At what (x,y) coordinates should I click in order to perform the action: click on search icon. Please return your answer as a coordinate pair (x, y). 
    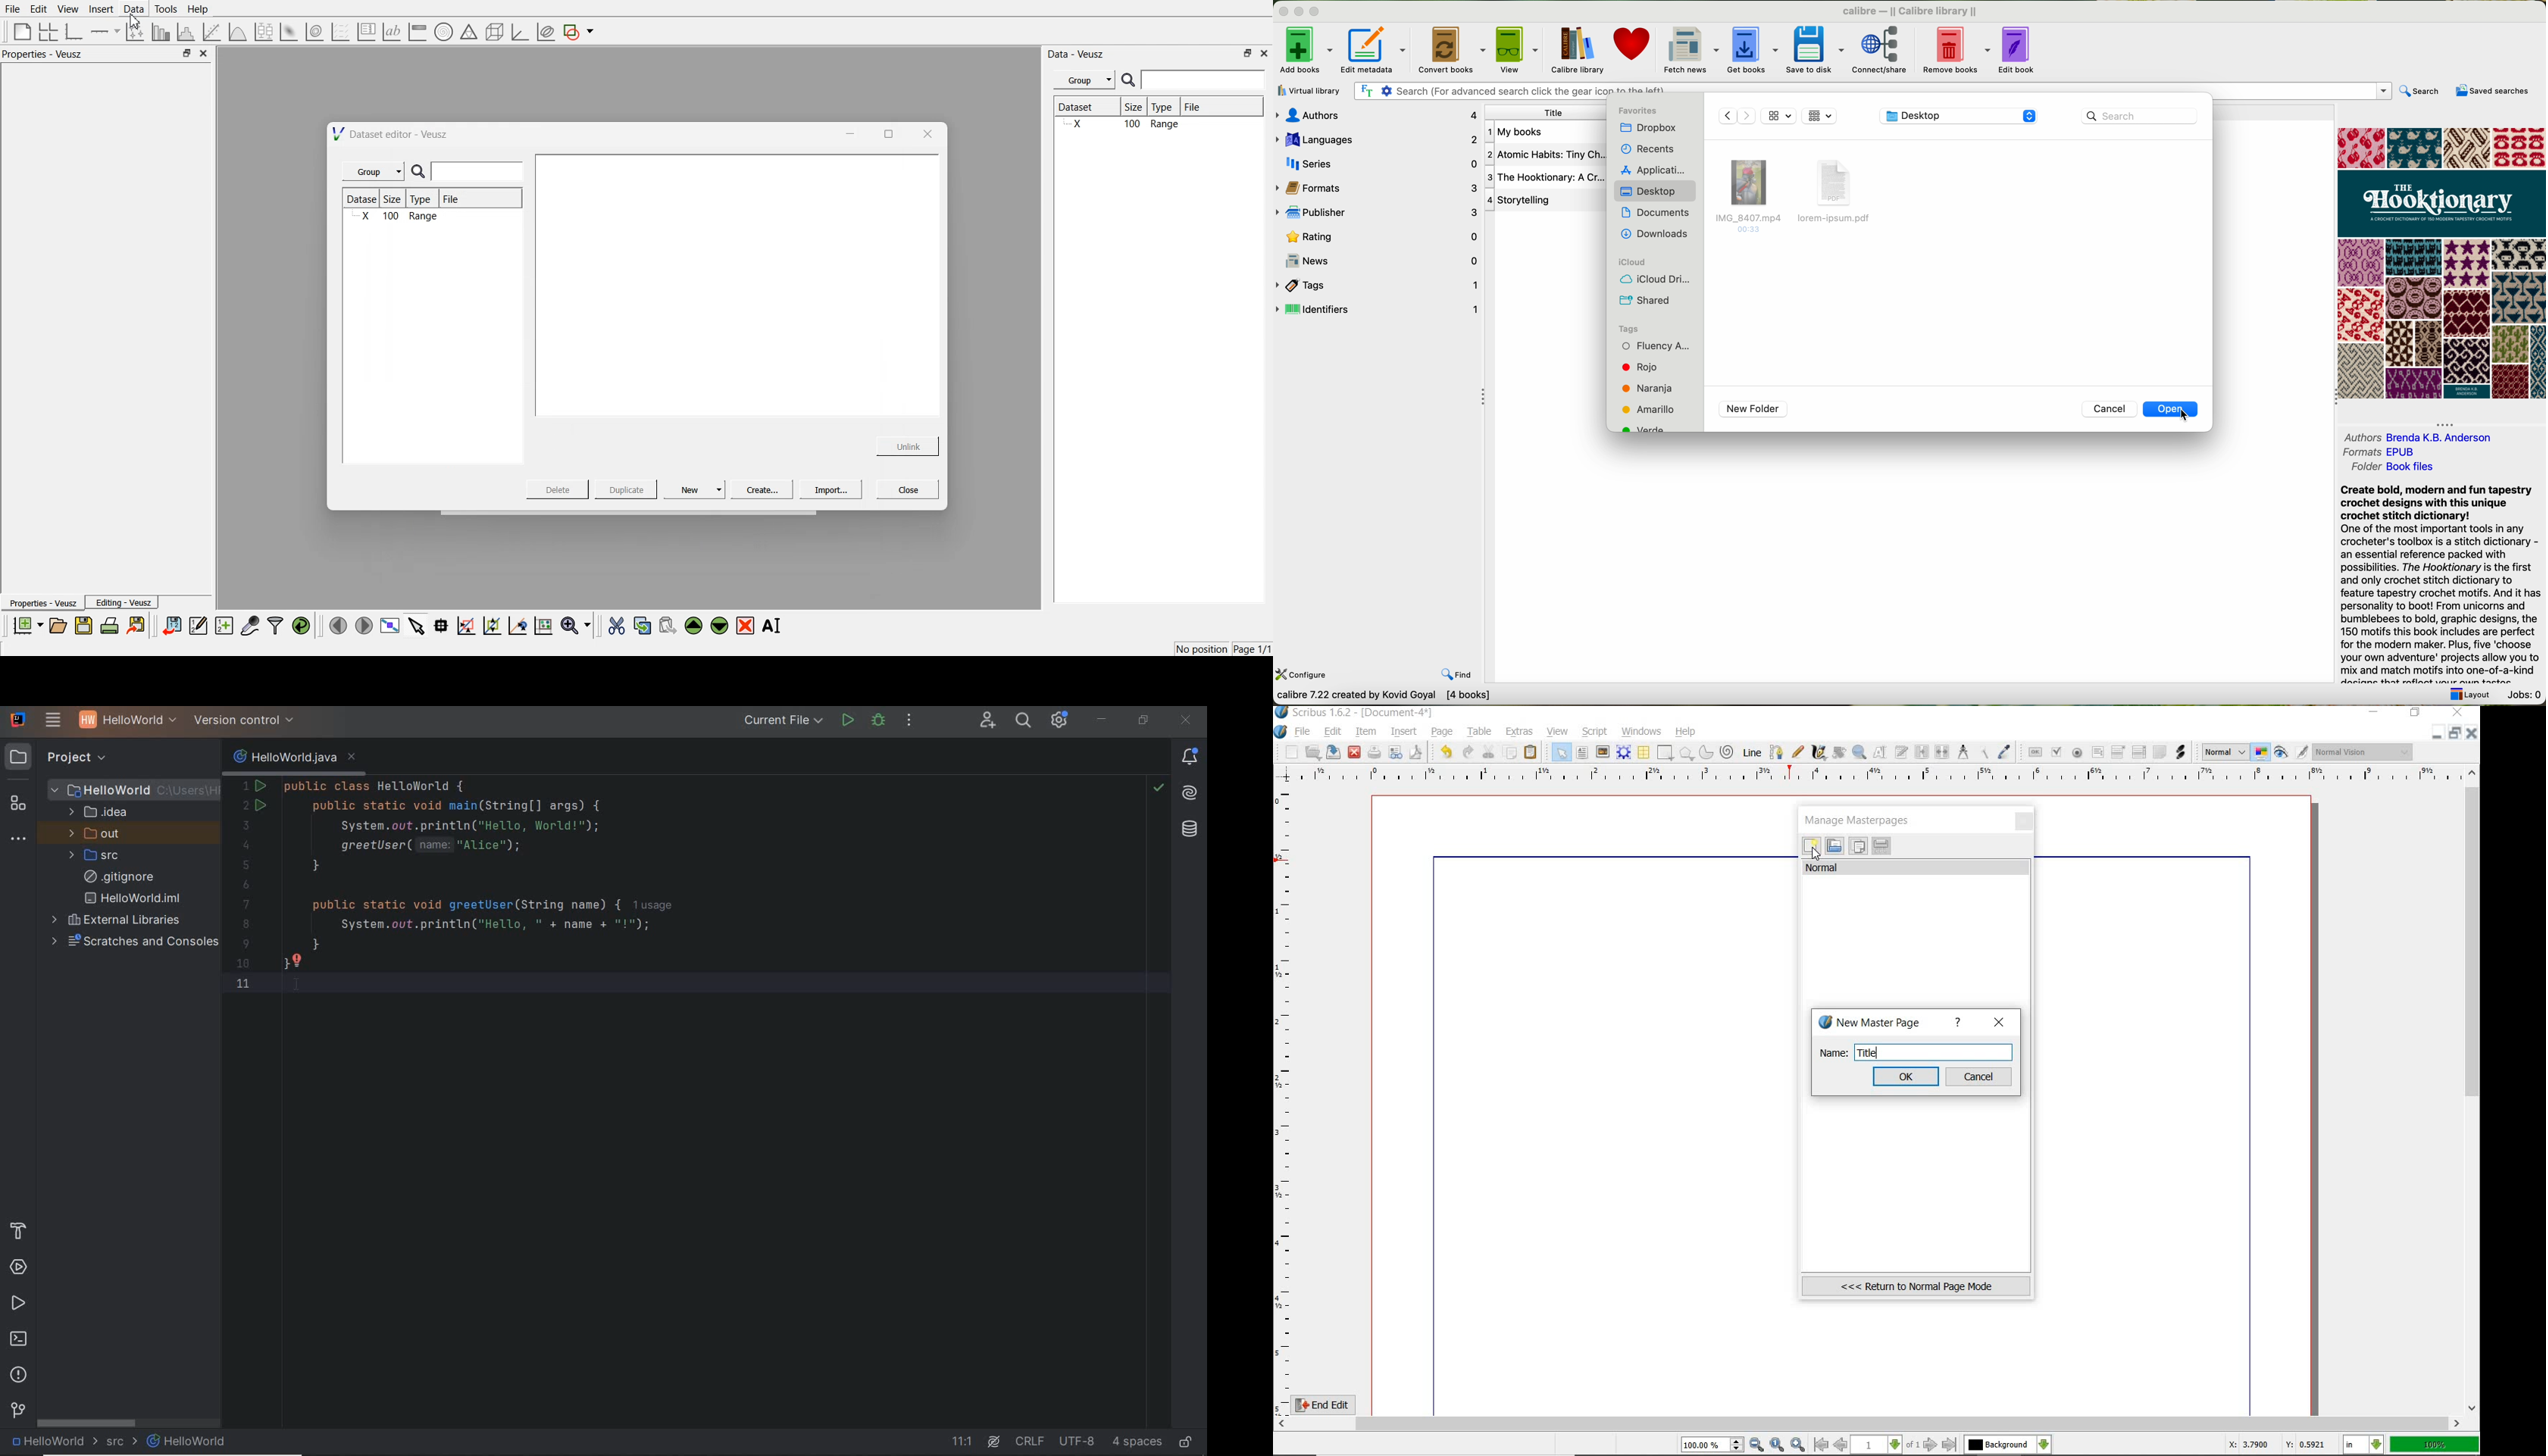
    Looking at the image, I should click on (421, 172).